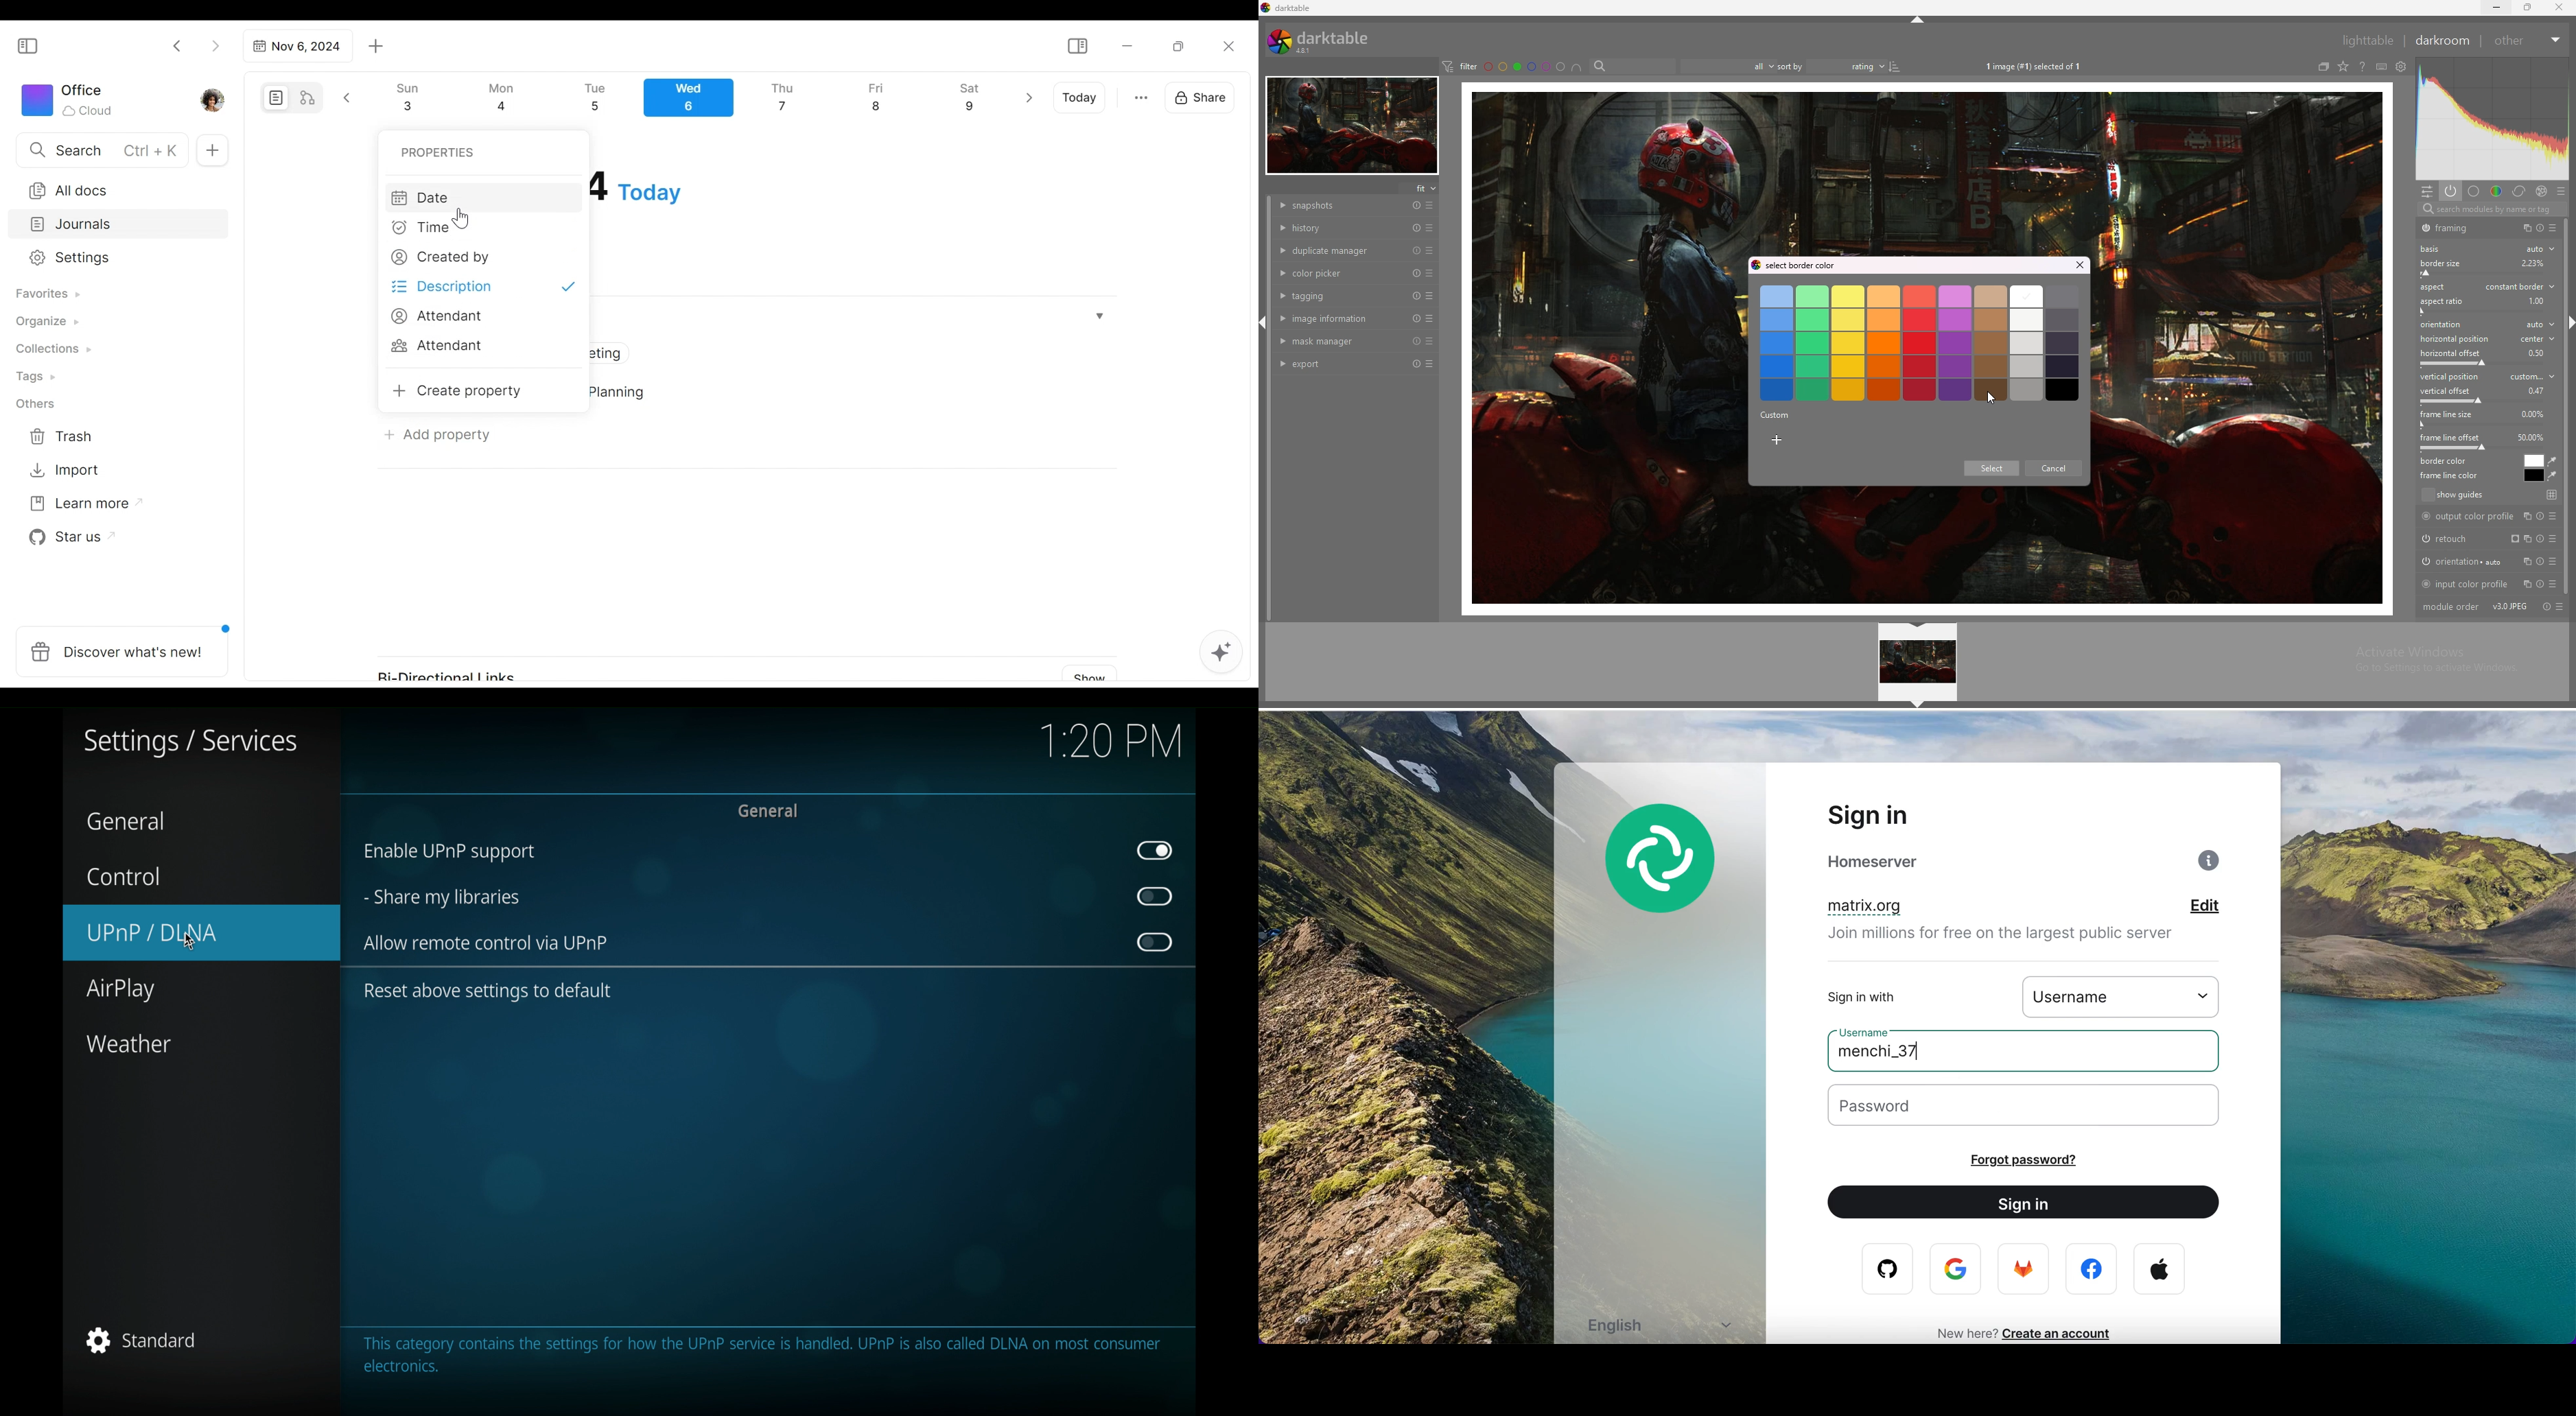 This screenshot has width=2576, height=1428. I want to click on effect, so click(2540, 190).